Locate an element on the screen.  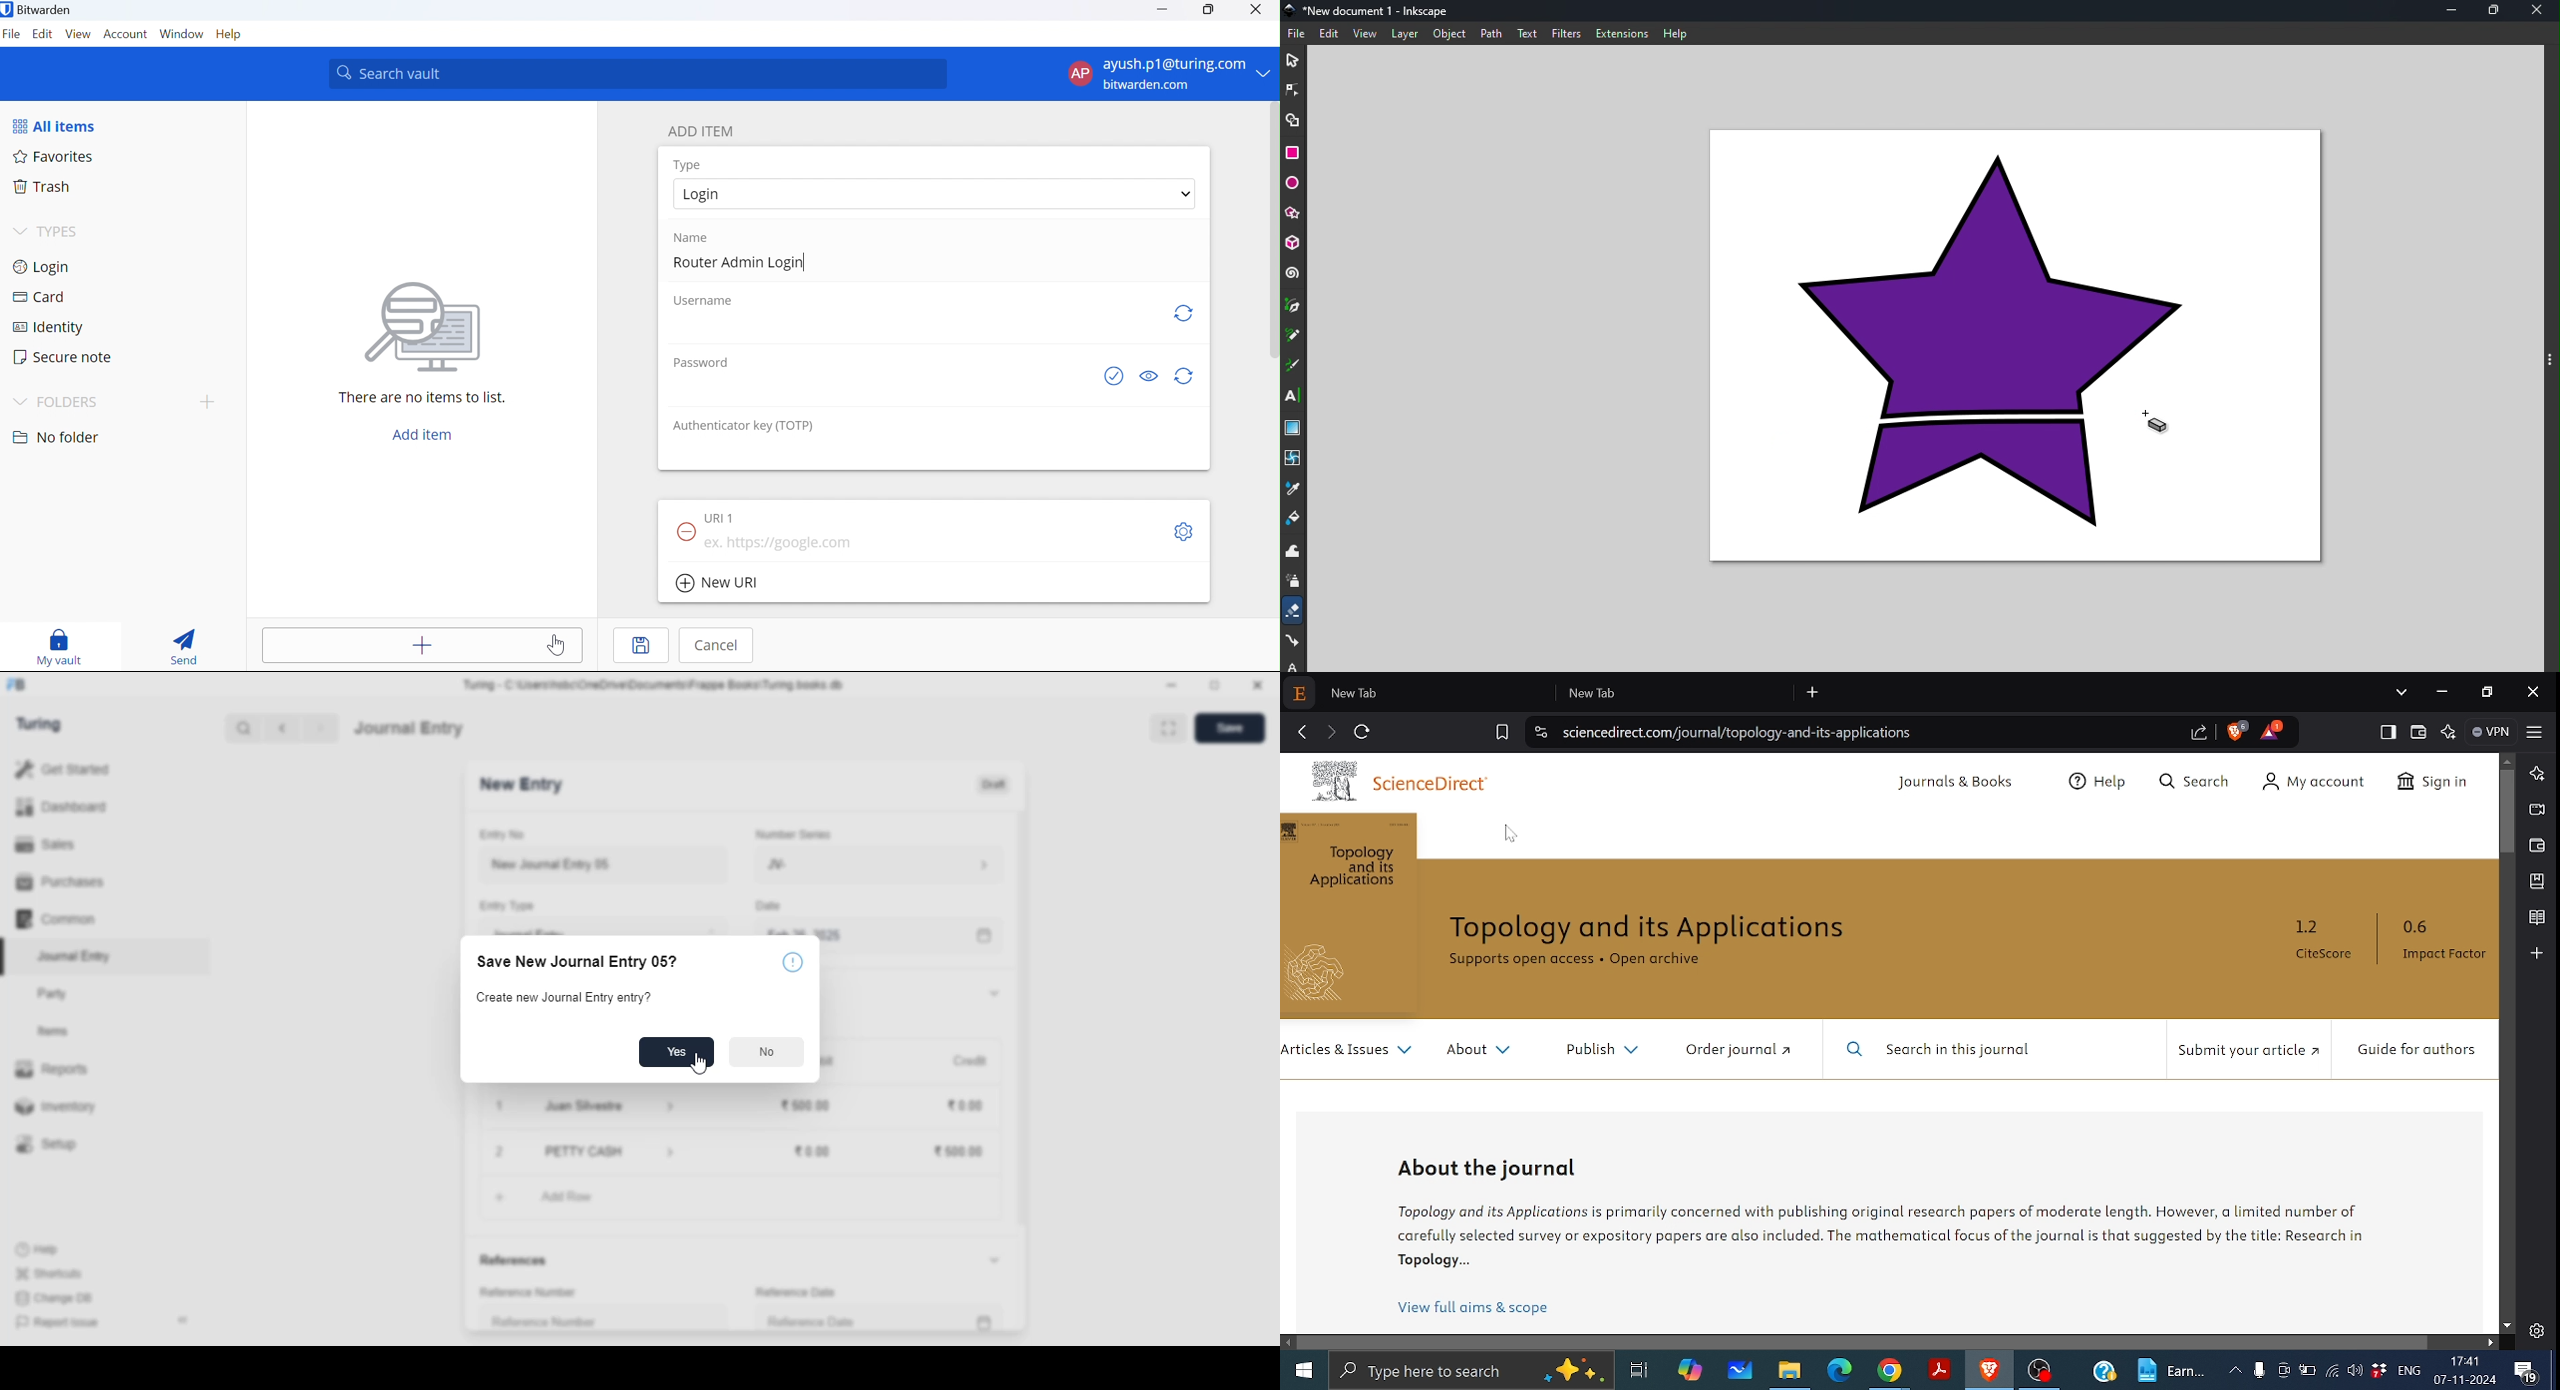
new entry is located at coordinates (520, 784).